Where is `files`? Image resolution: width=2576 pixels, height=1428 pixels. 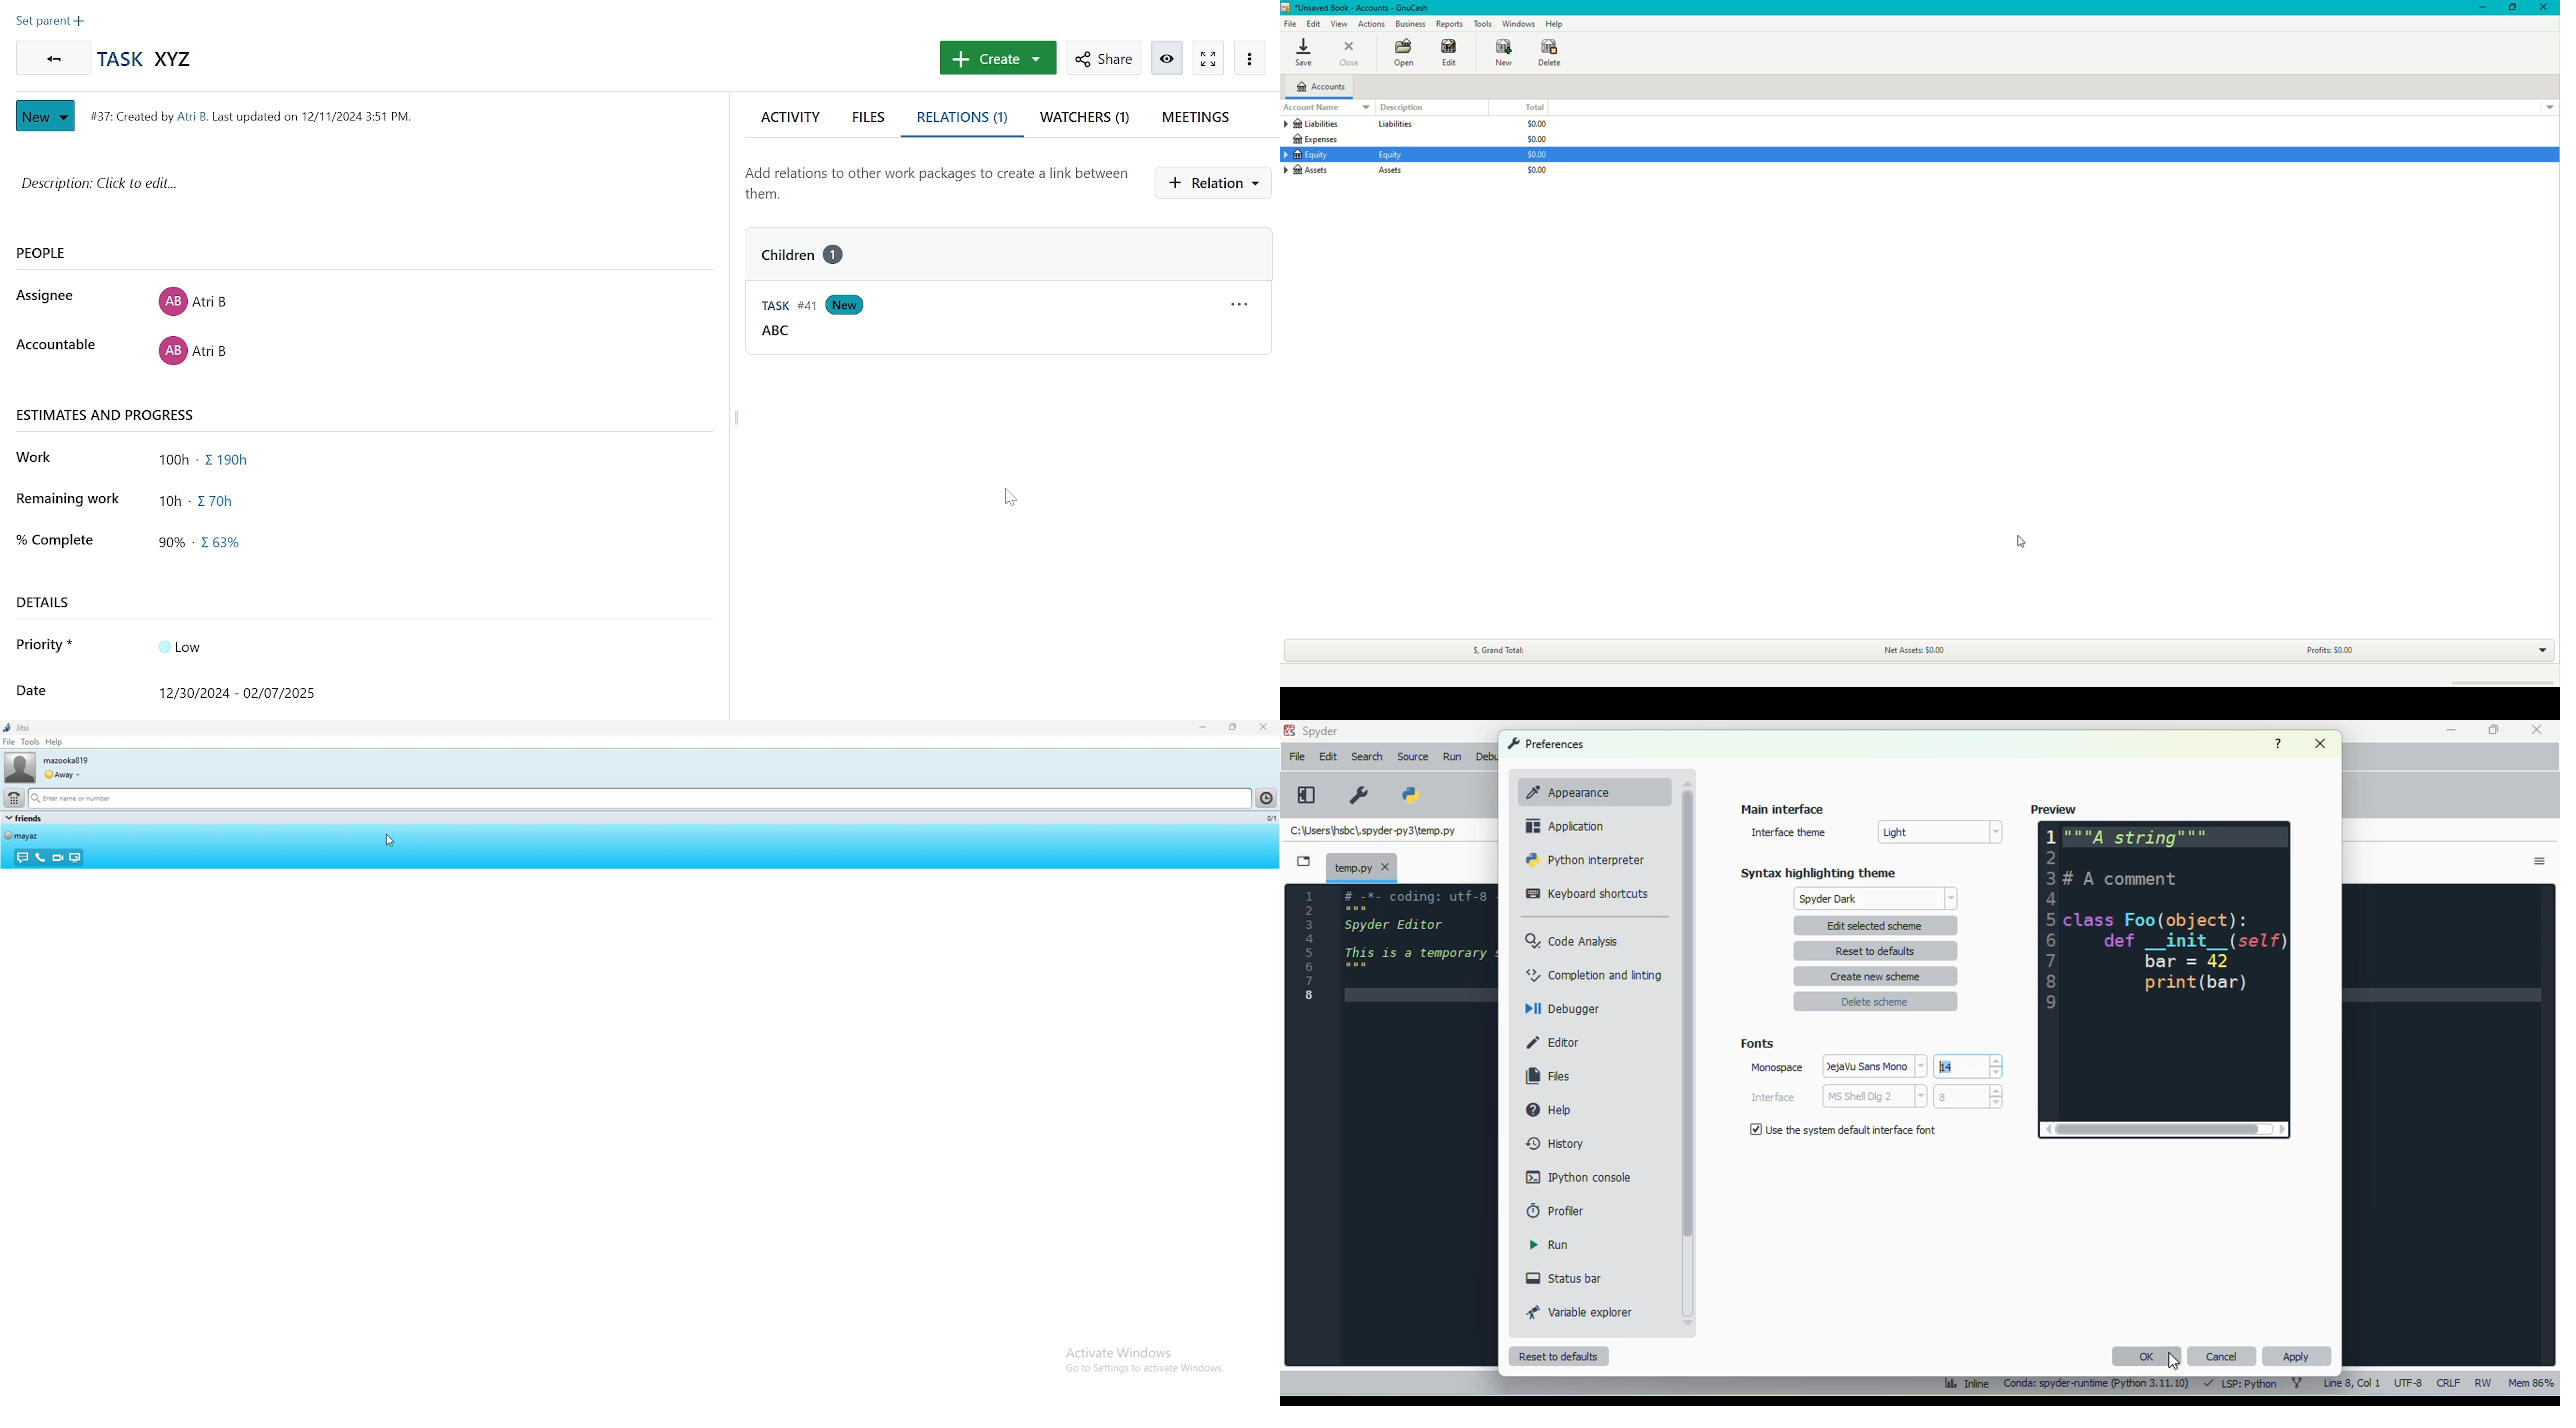
files is located at coordinates (1549, 1077).